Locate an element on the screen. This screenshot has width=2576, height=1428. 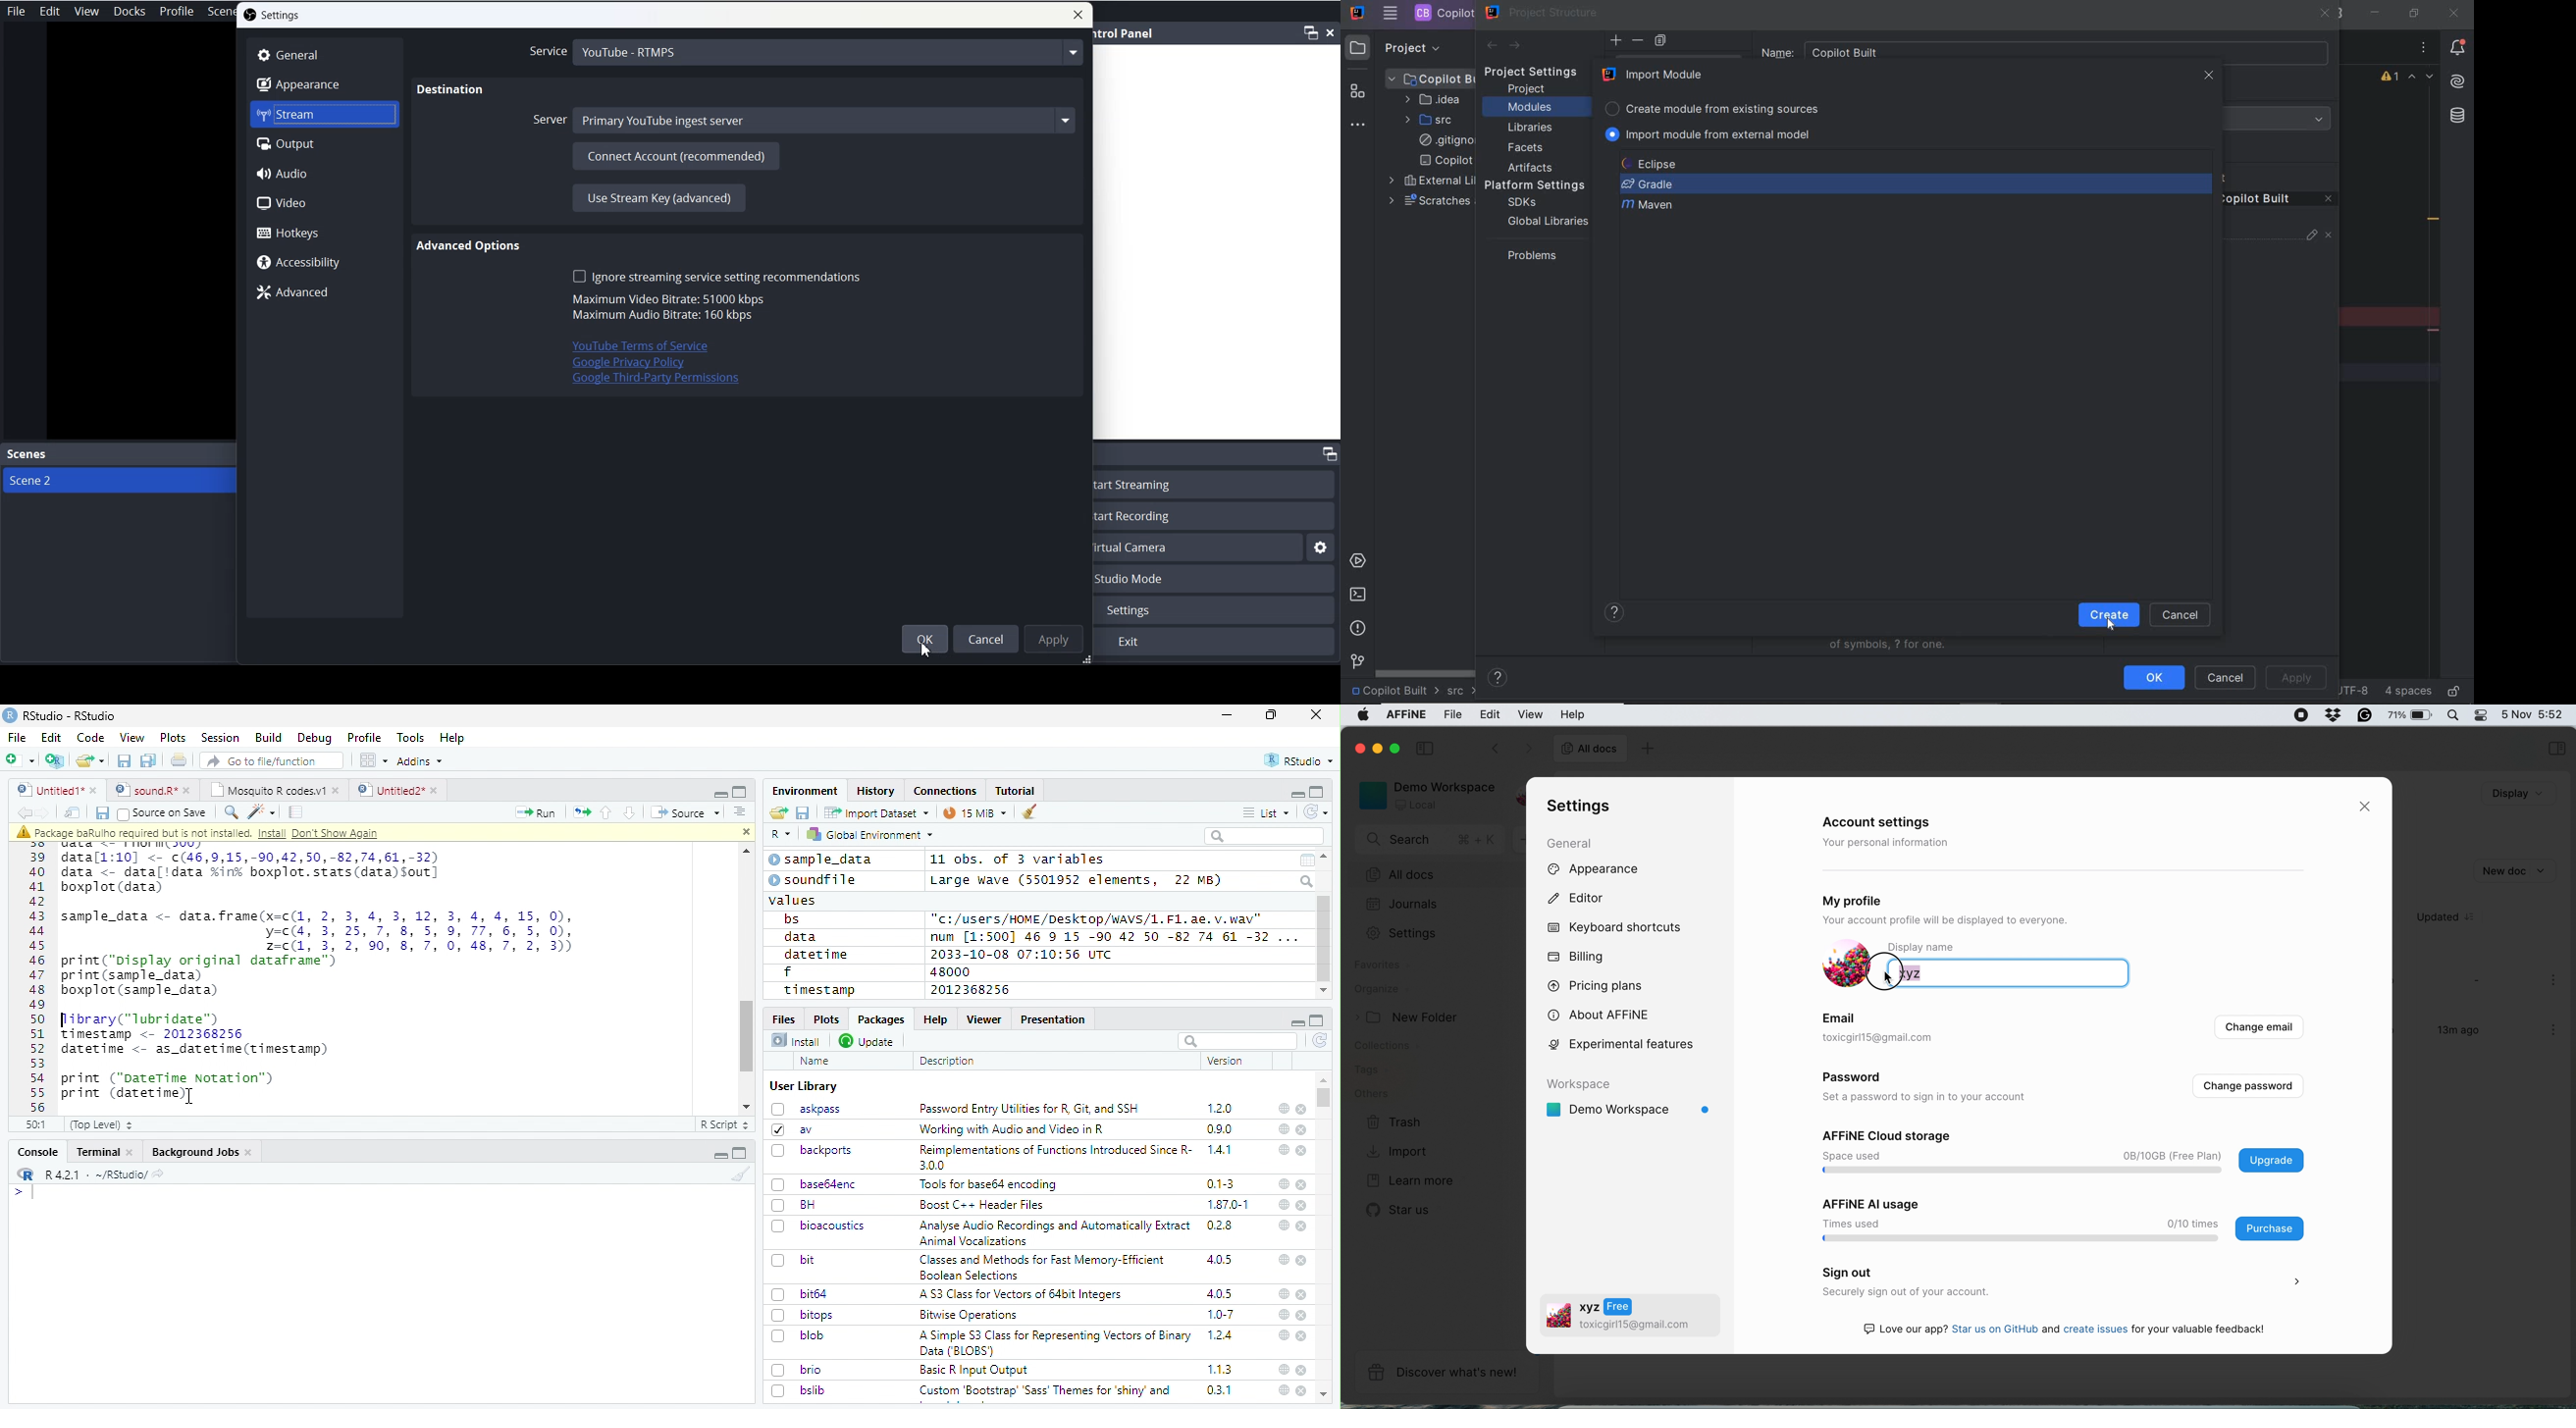
Print is located at coordinates (180, 759).